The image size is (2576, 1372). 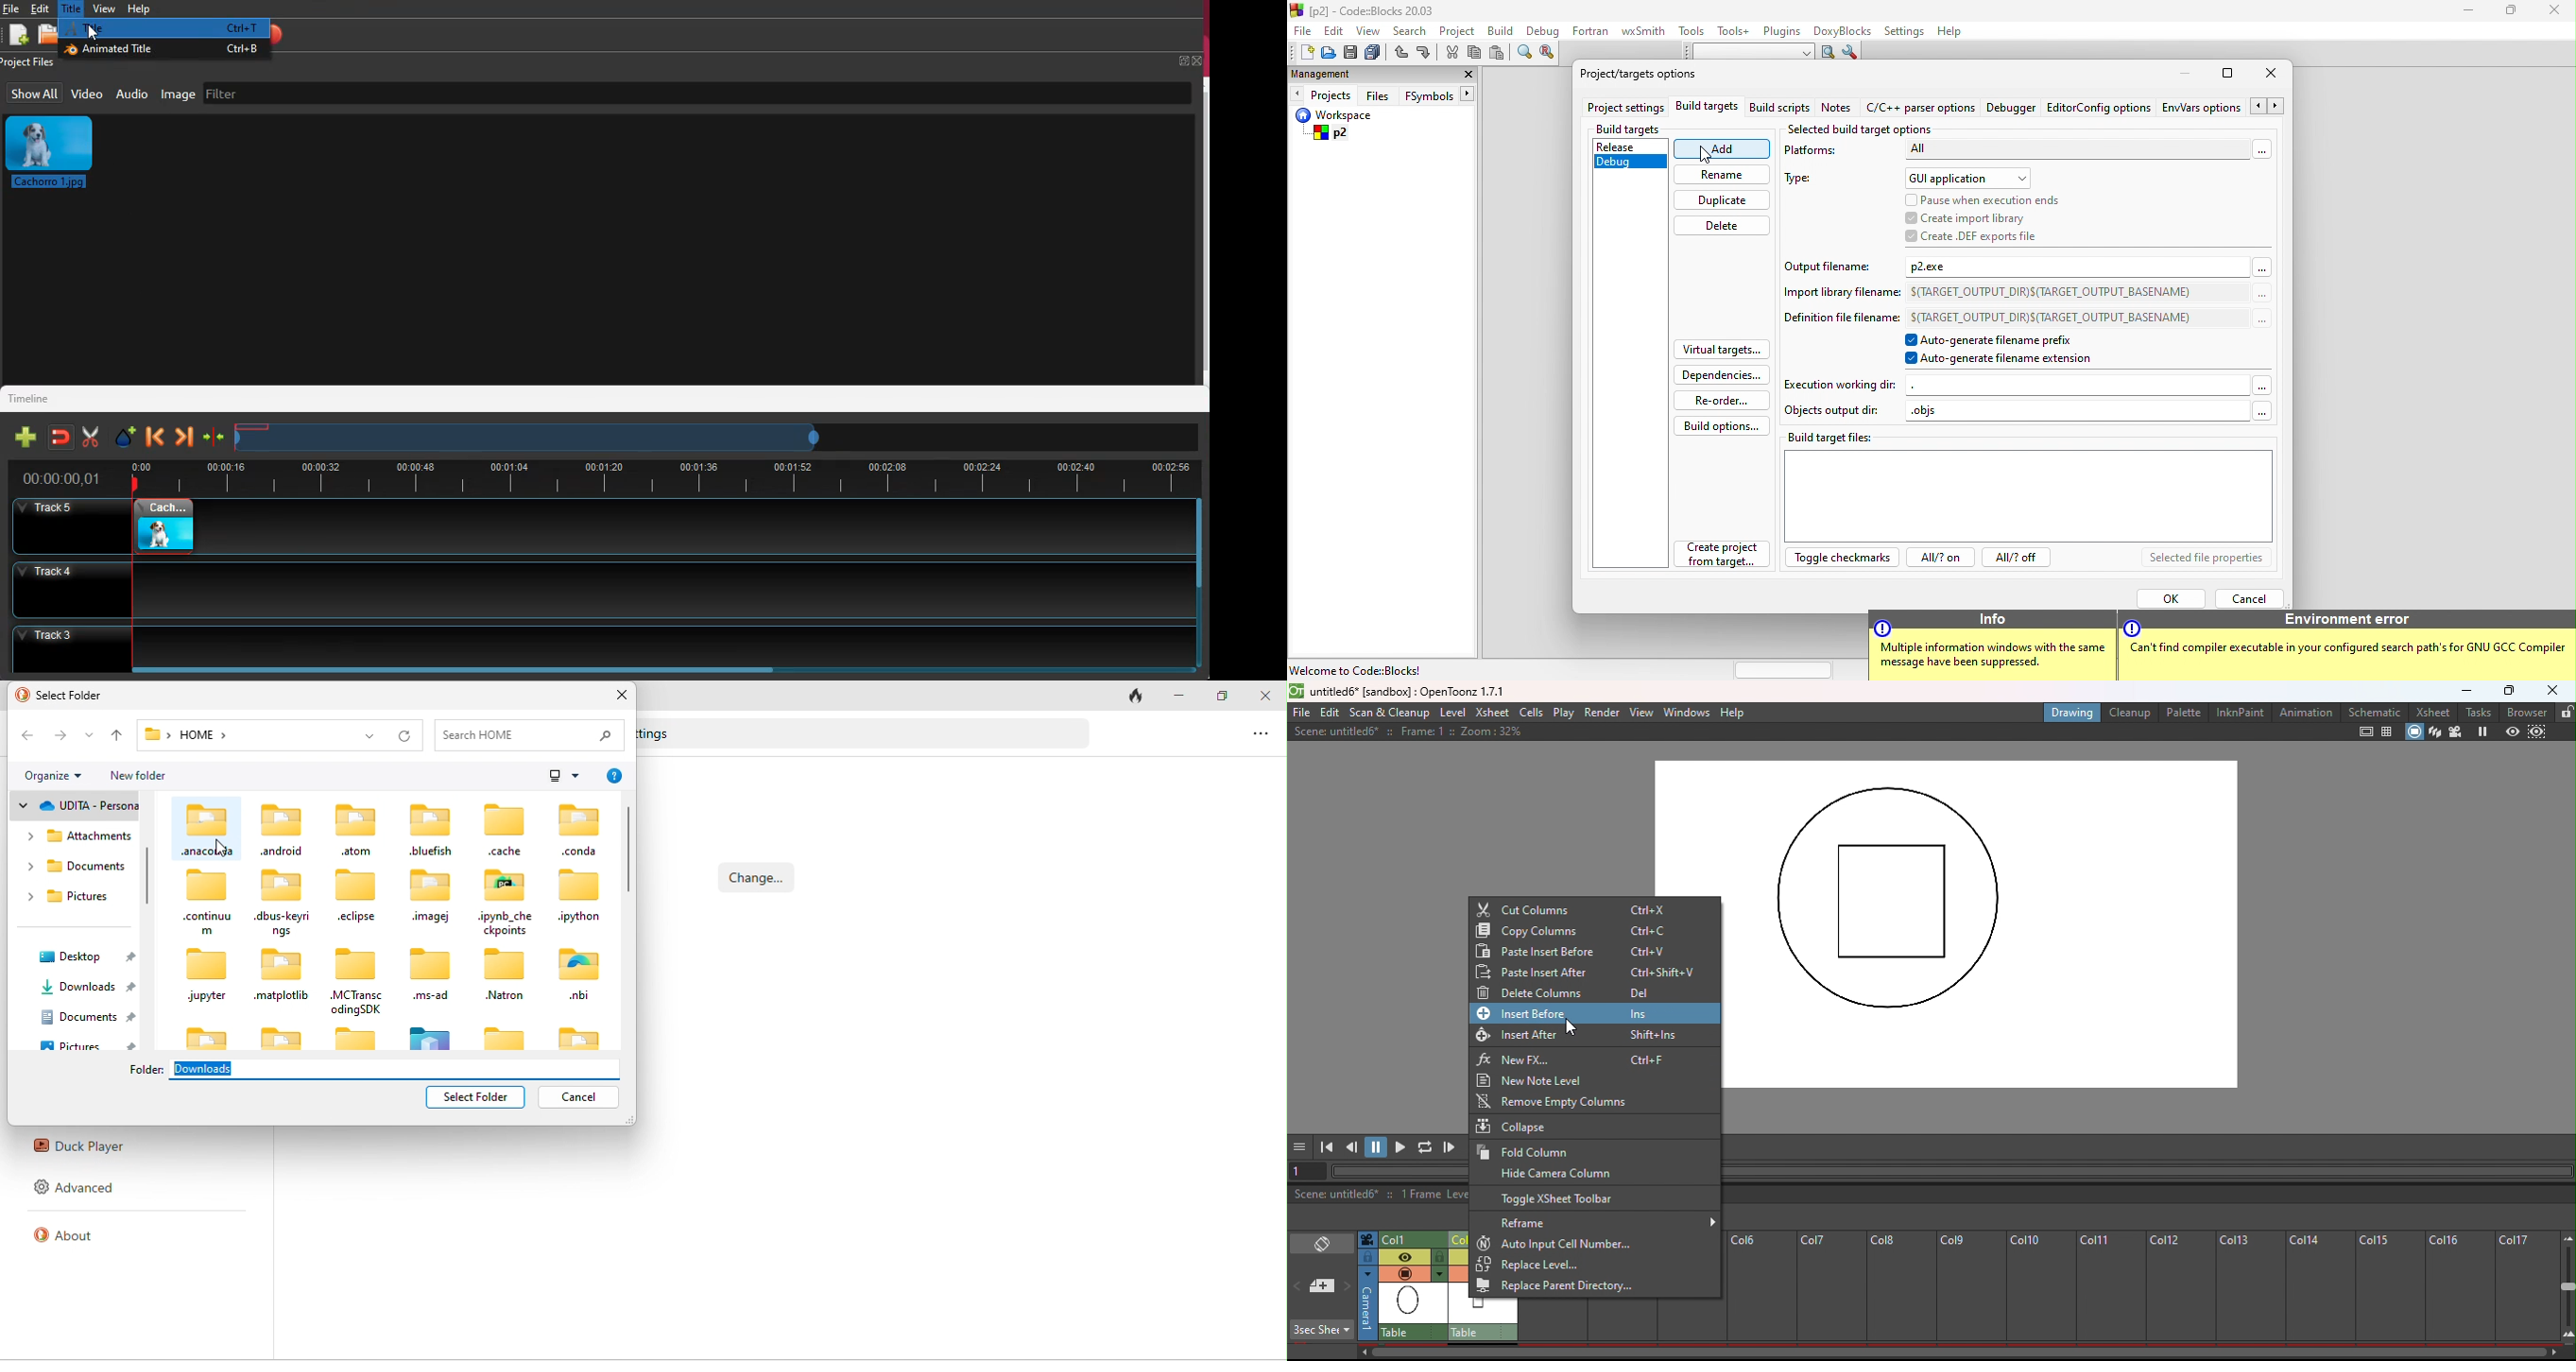 I want to click on Import library filename:  S(TARGET_OUTPUT_DIR)S(TARGET_OUTPUT_BASENAME), so click(x=2018, y=294).